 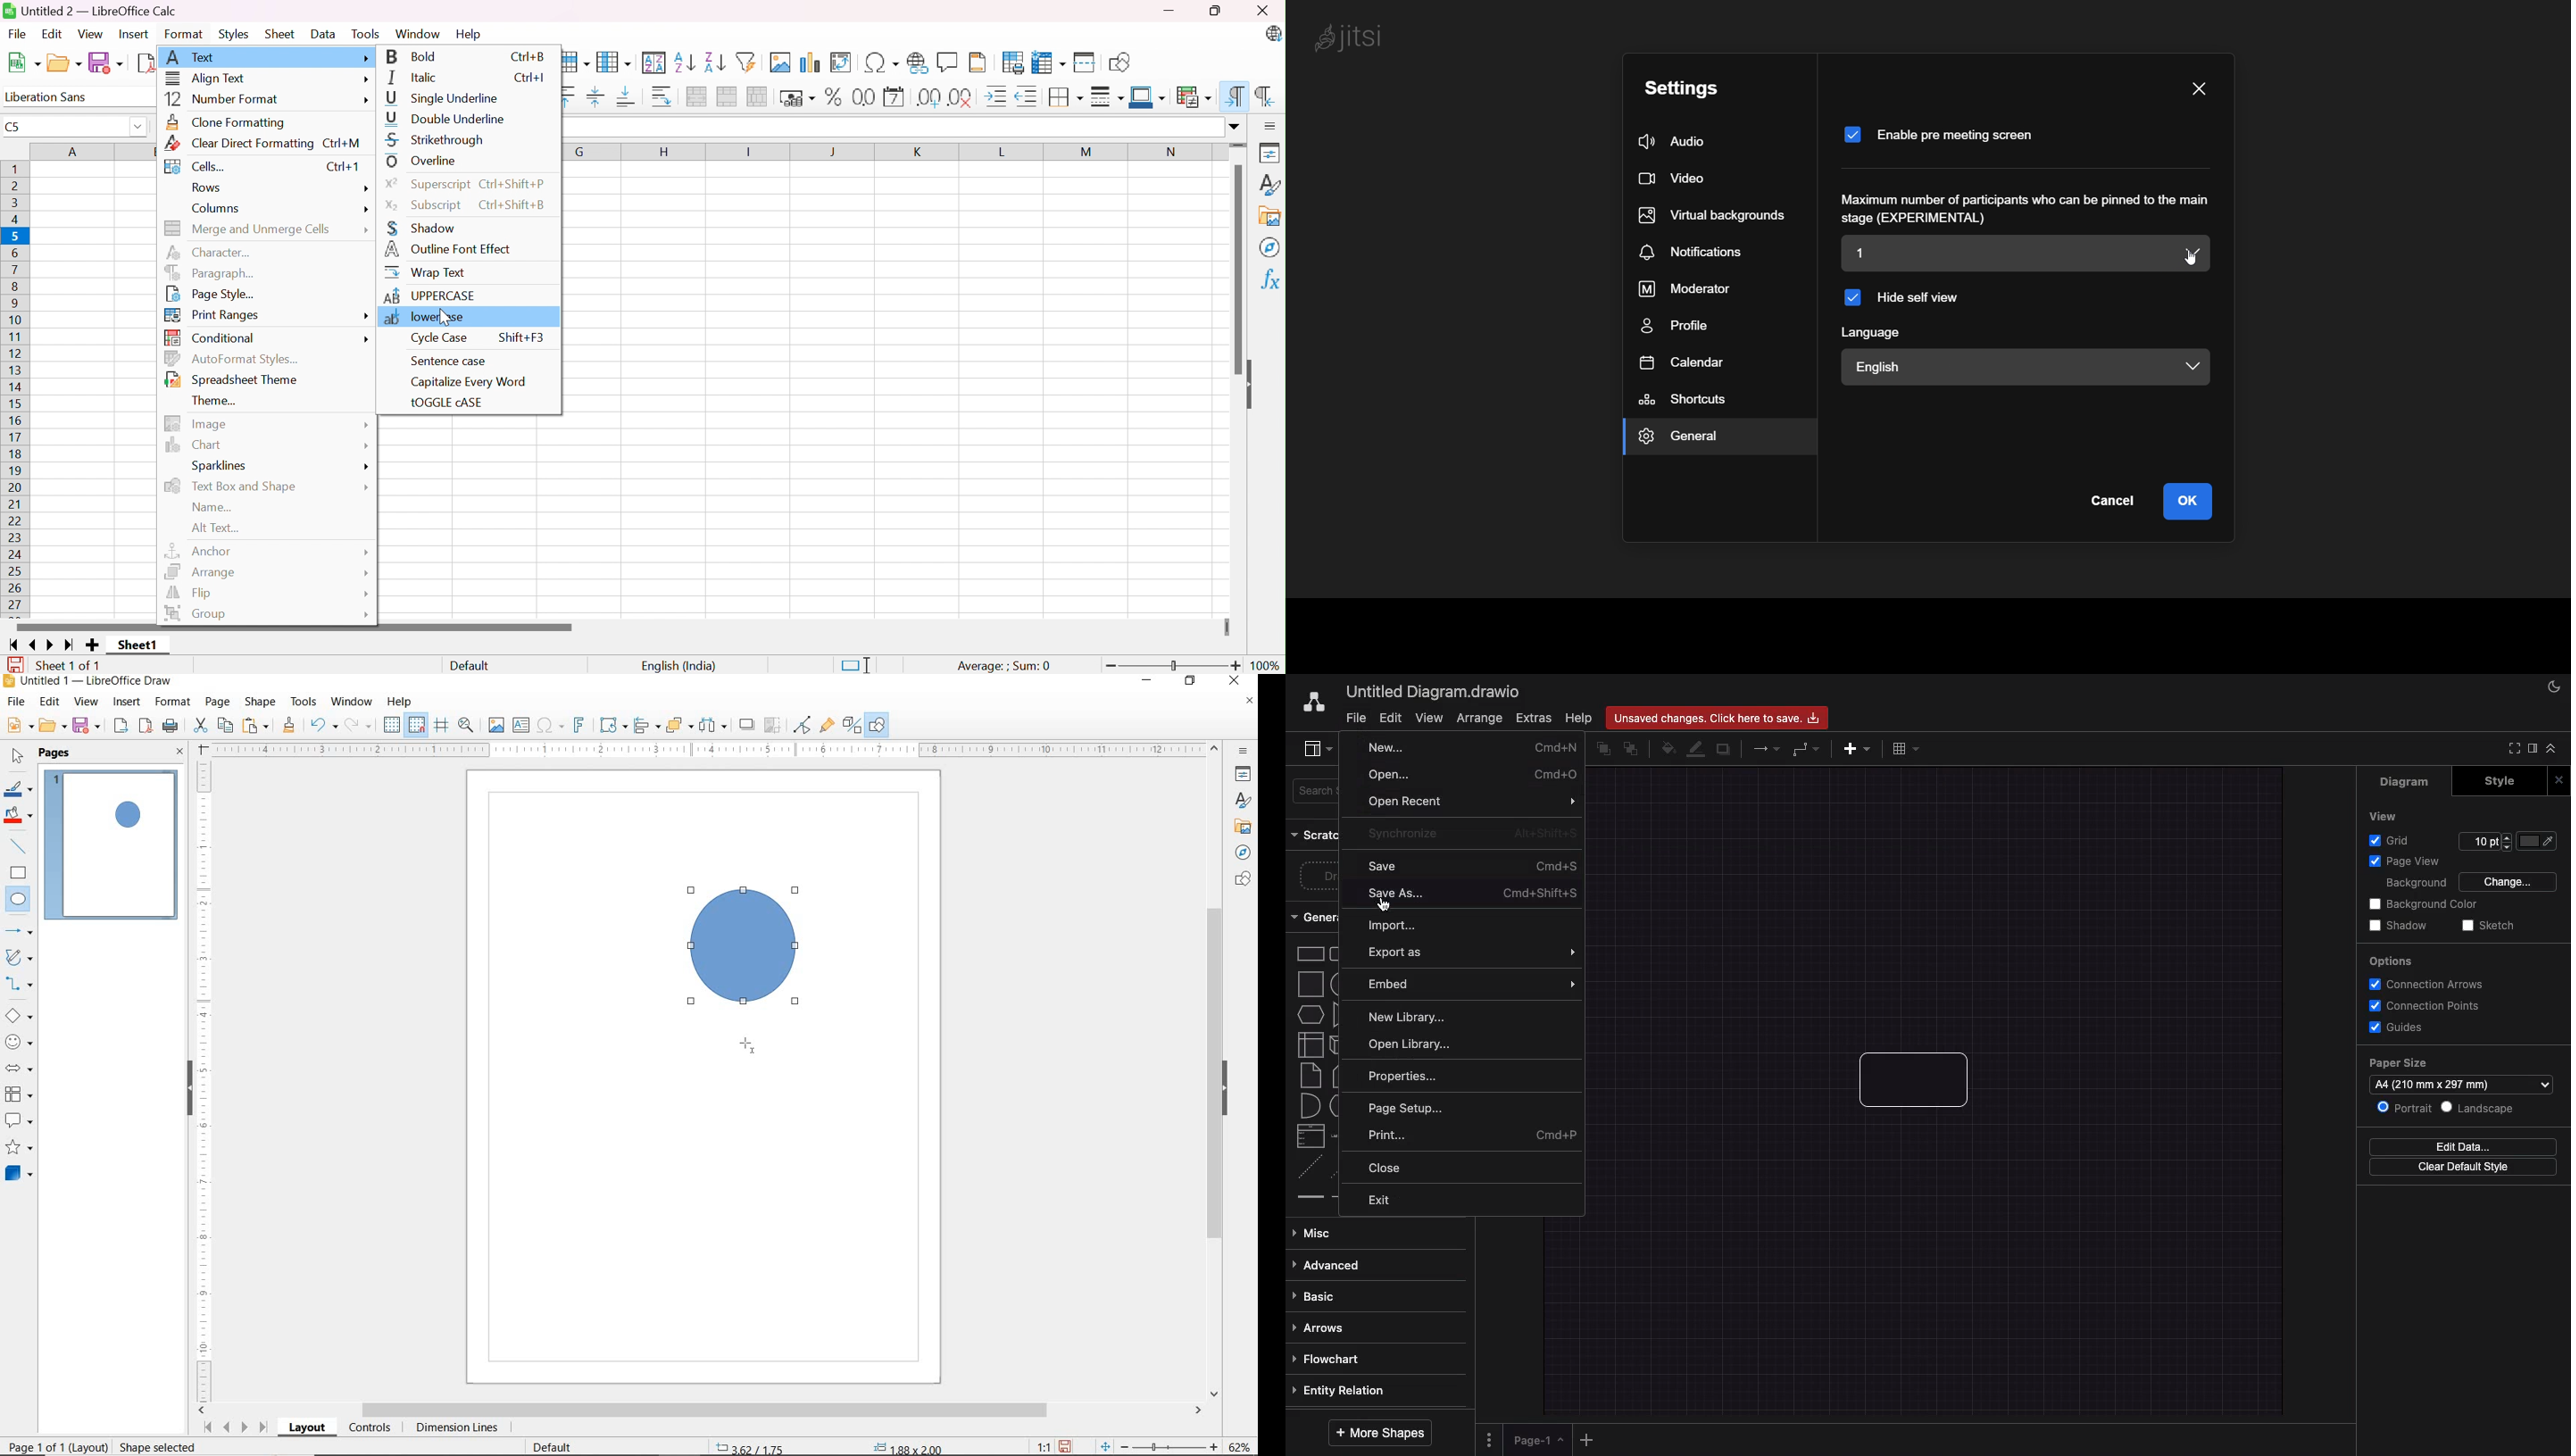 What do you see at coordinates (424, 271) in the screenshot?
I see `Wrap Text` at bounding box center [424, 271].